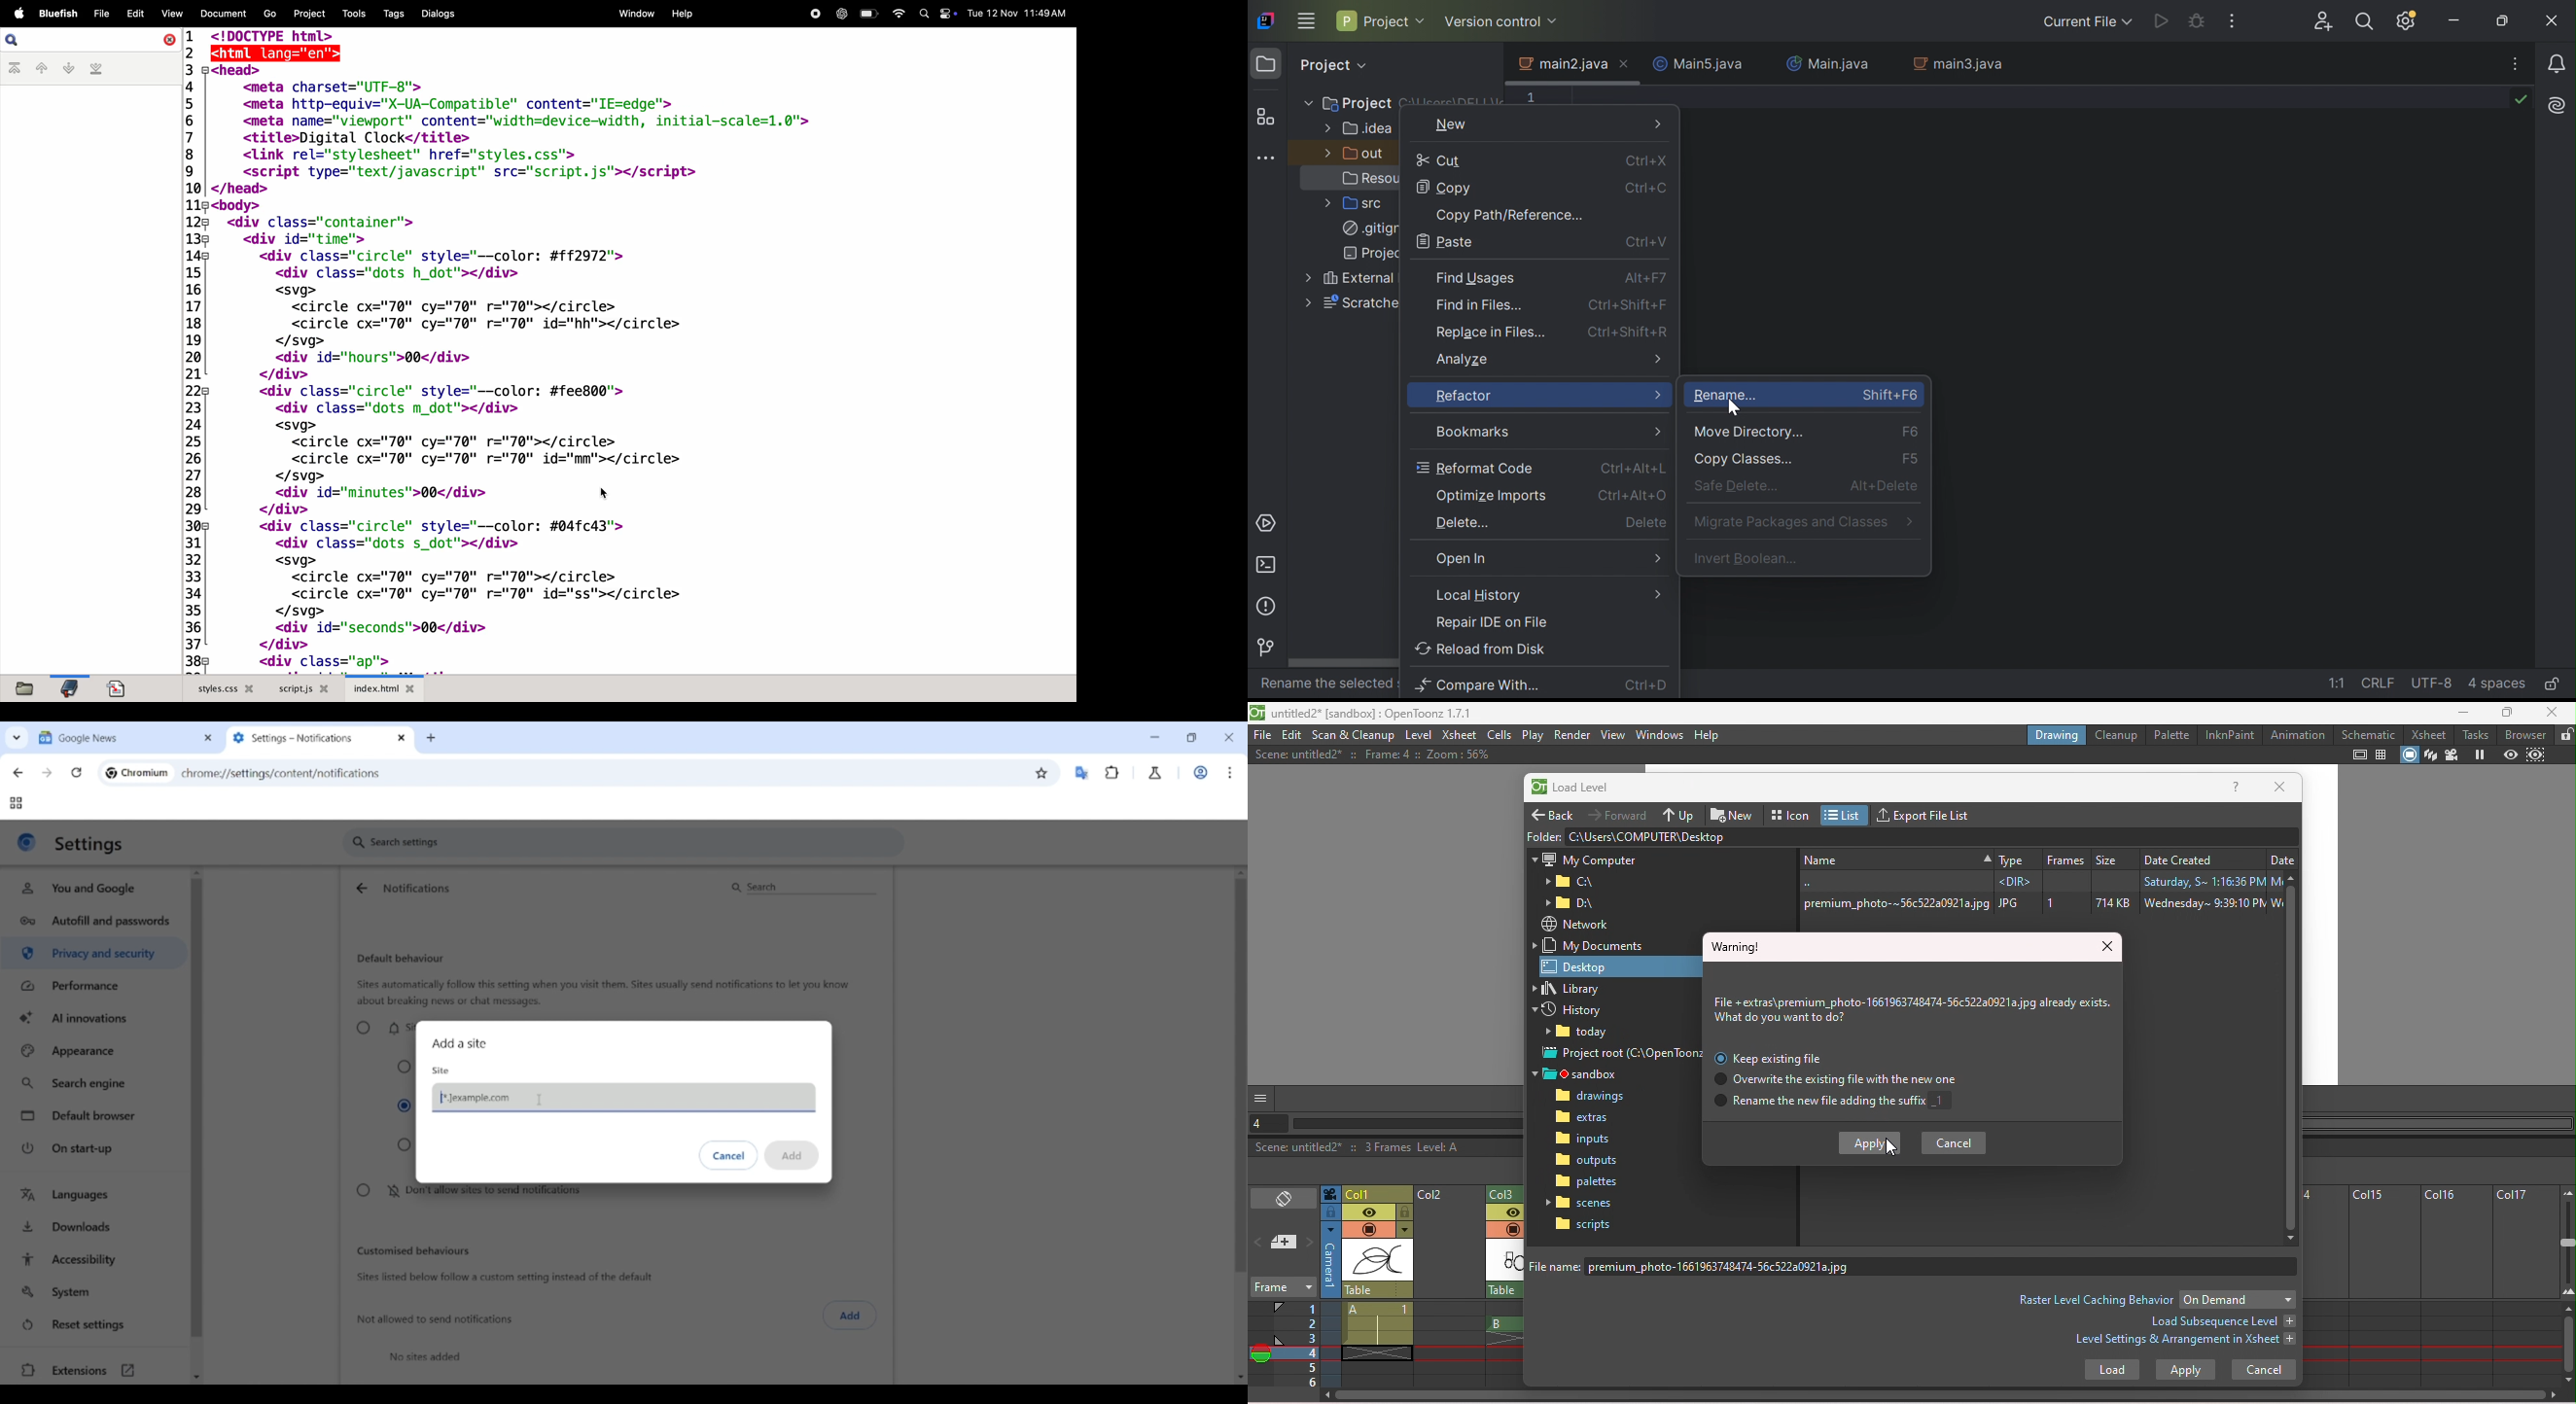 This screenshot has width=2576, height=1428. I want to click on Search tabs, so click(17, 737).